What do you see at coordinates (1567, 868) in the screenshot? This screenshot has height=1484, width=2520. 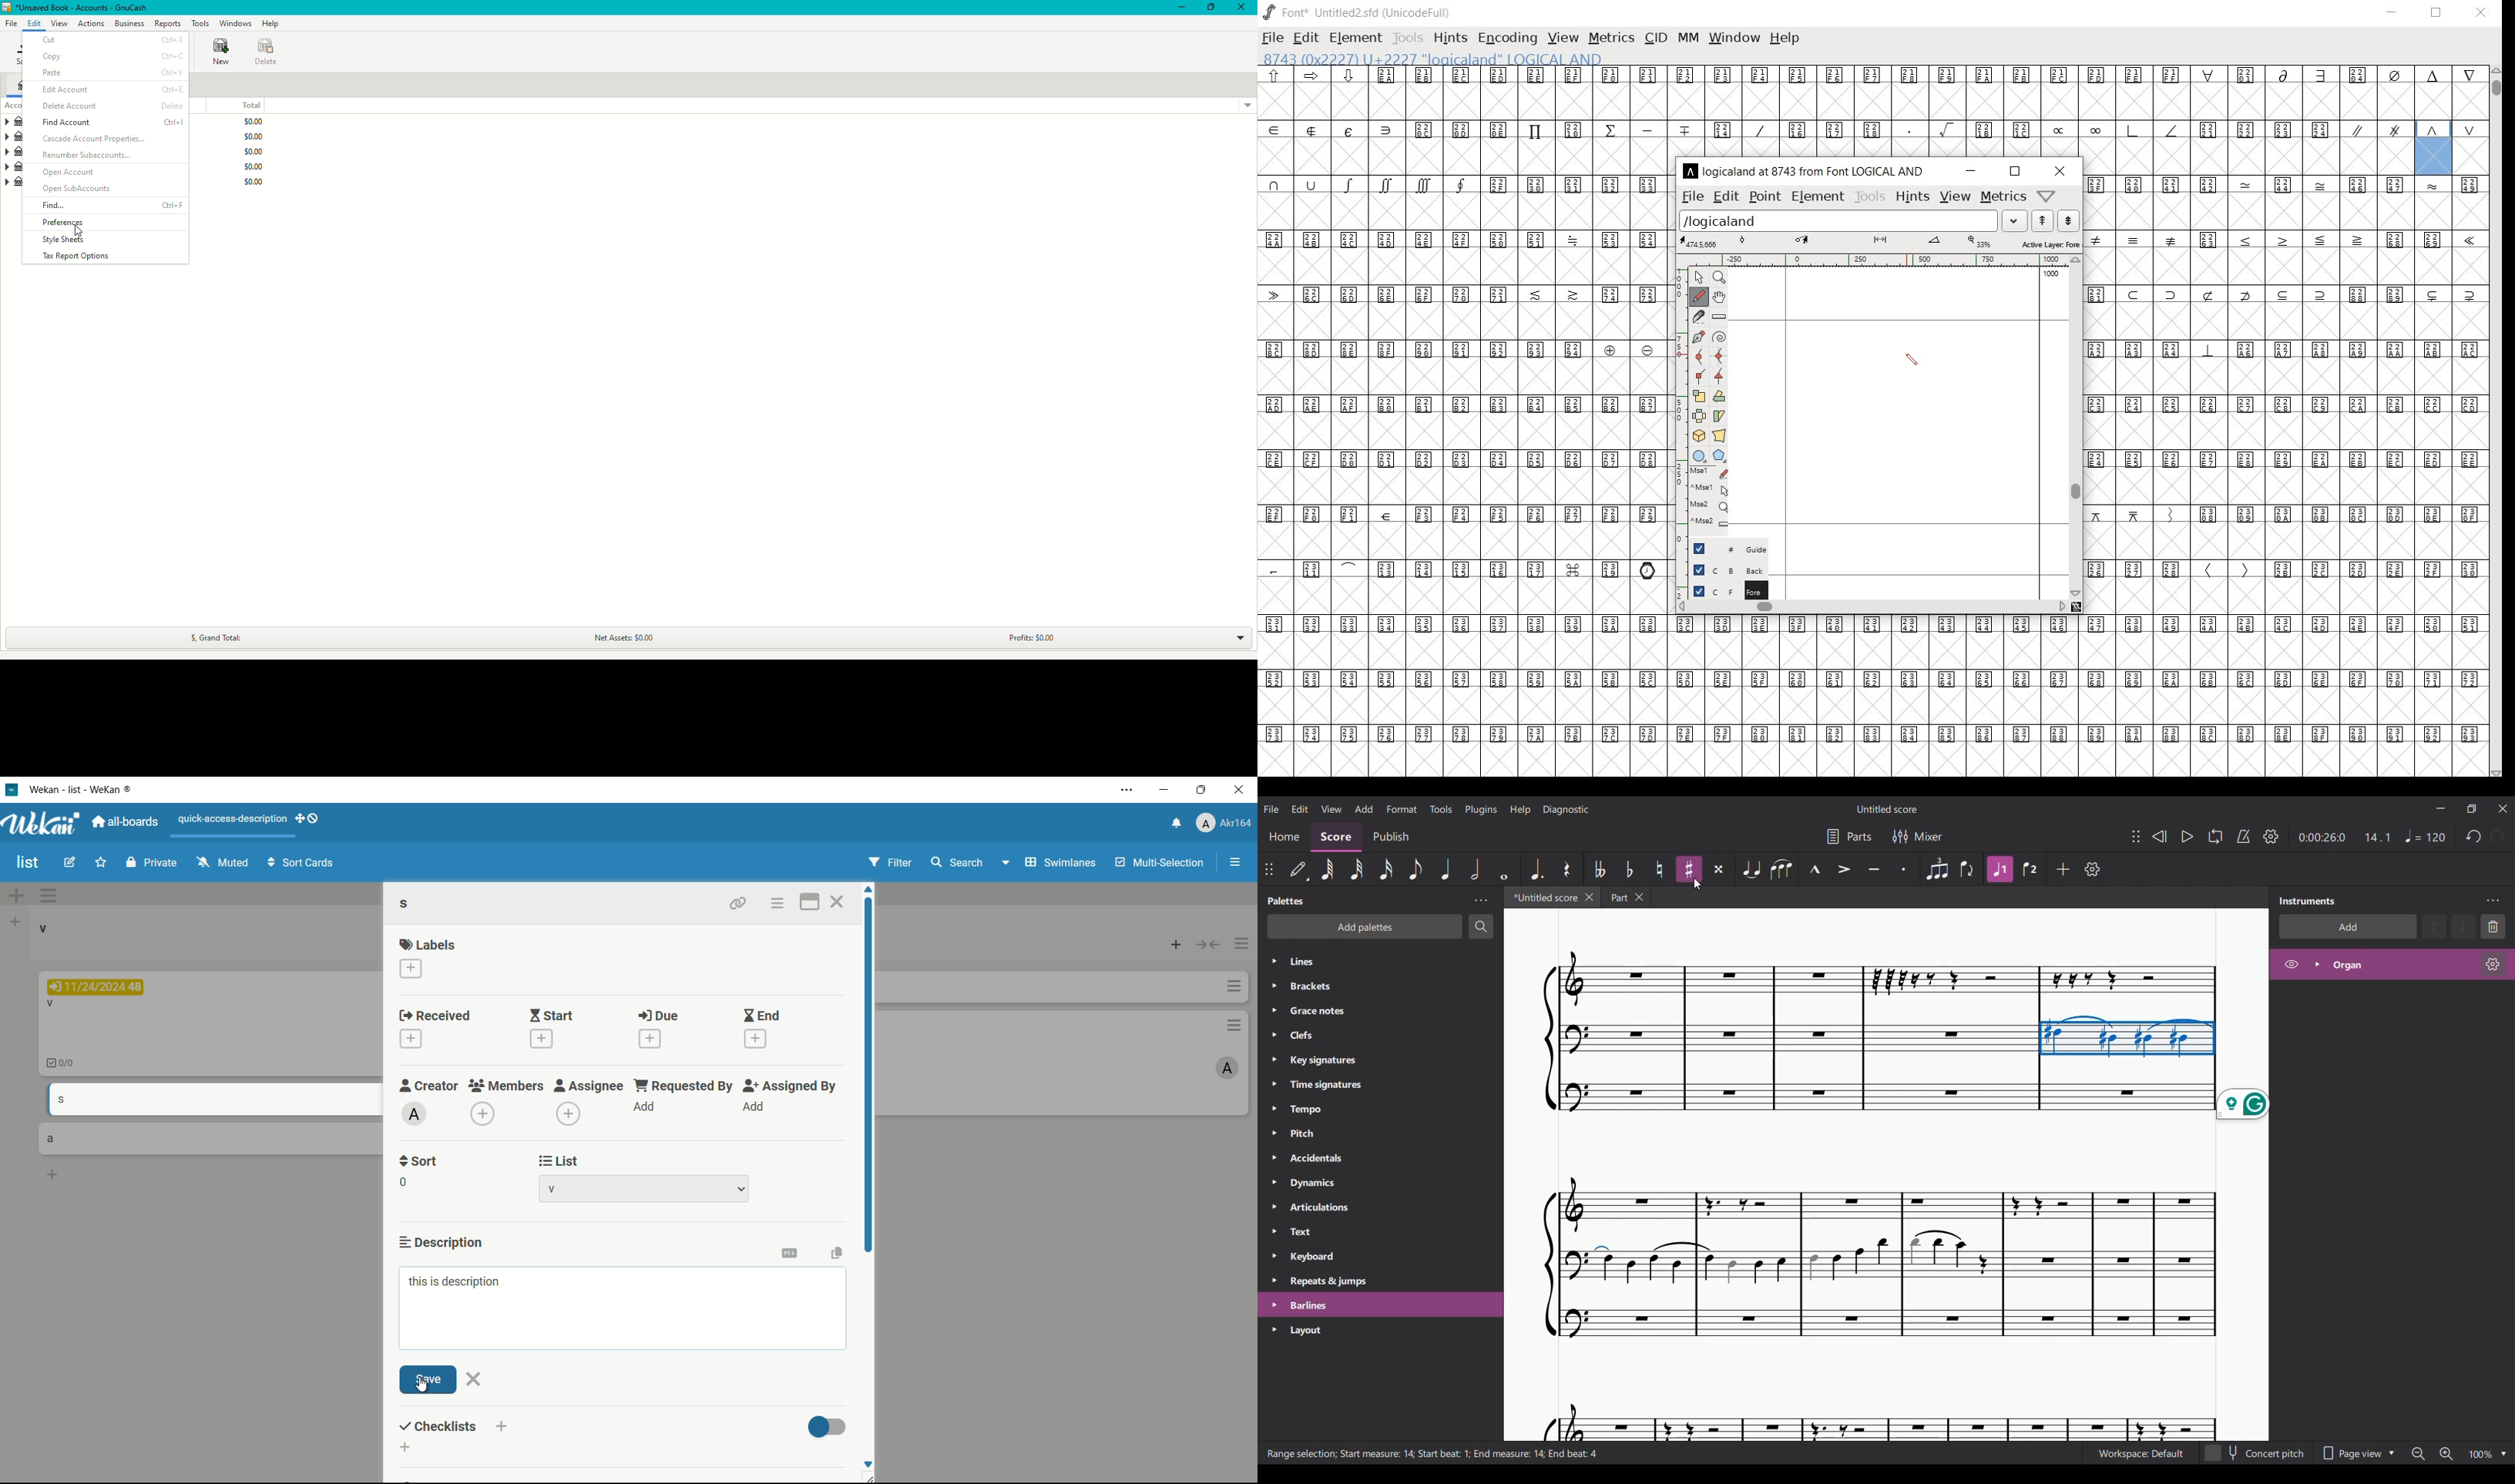 I see `Rest` at bounding box center [1567, 868].